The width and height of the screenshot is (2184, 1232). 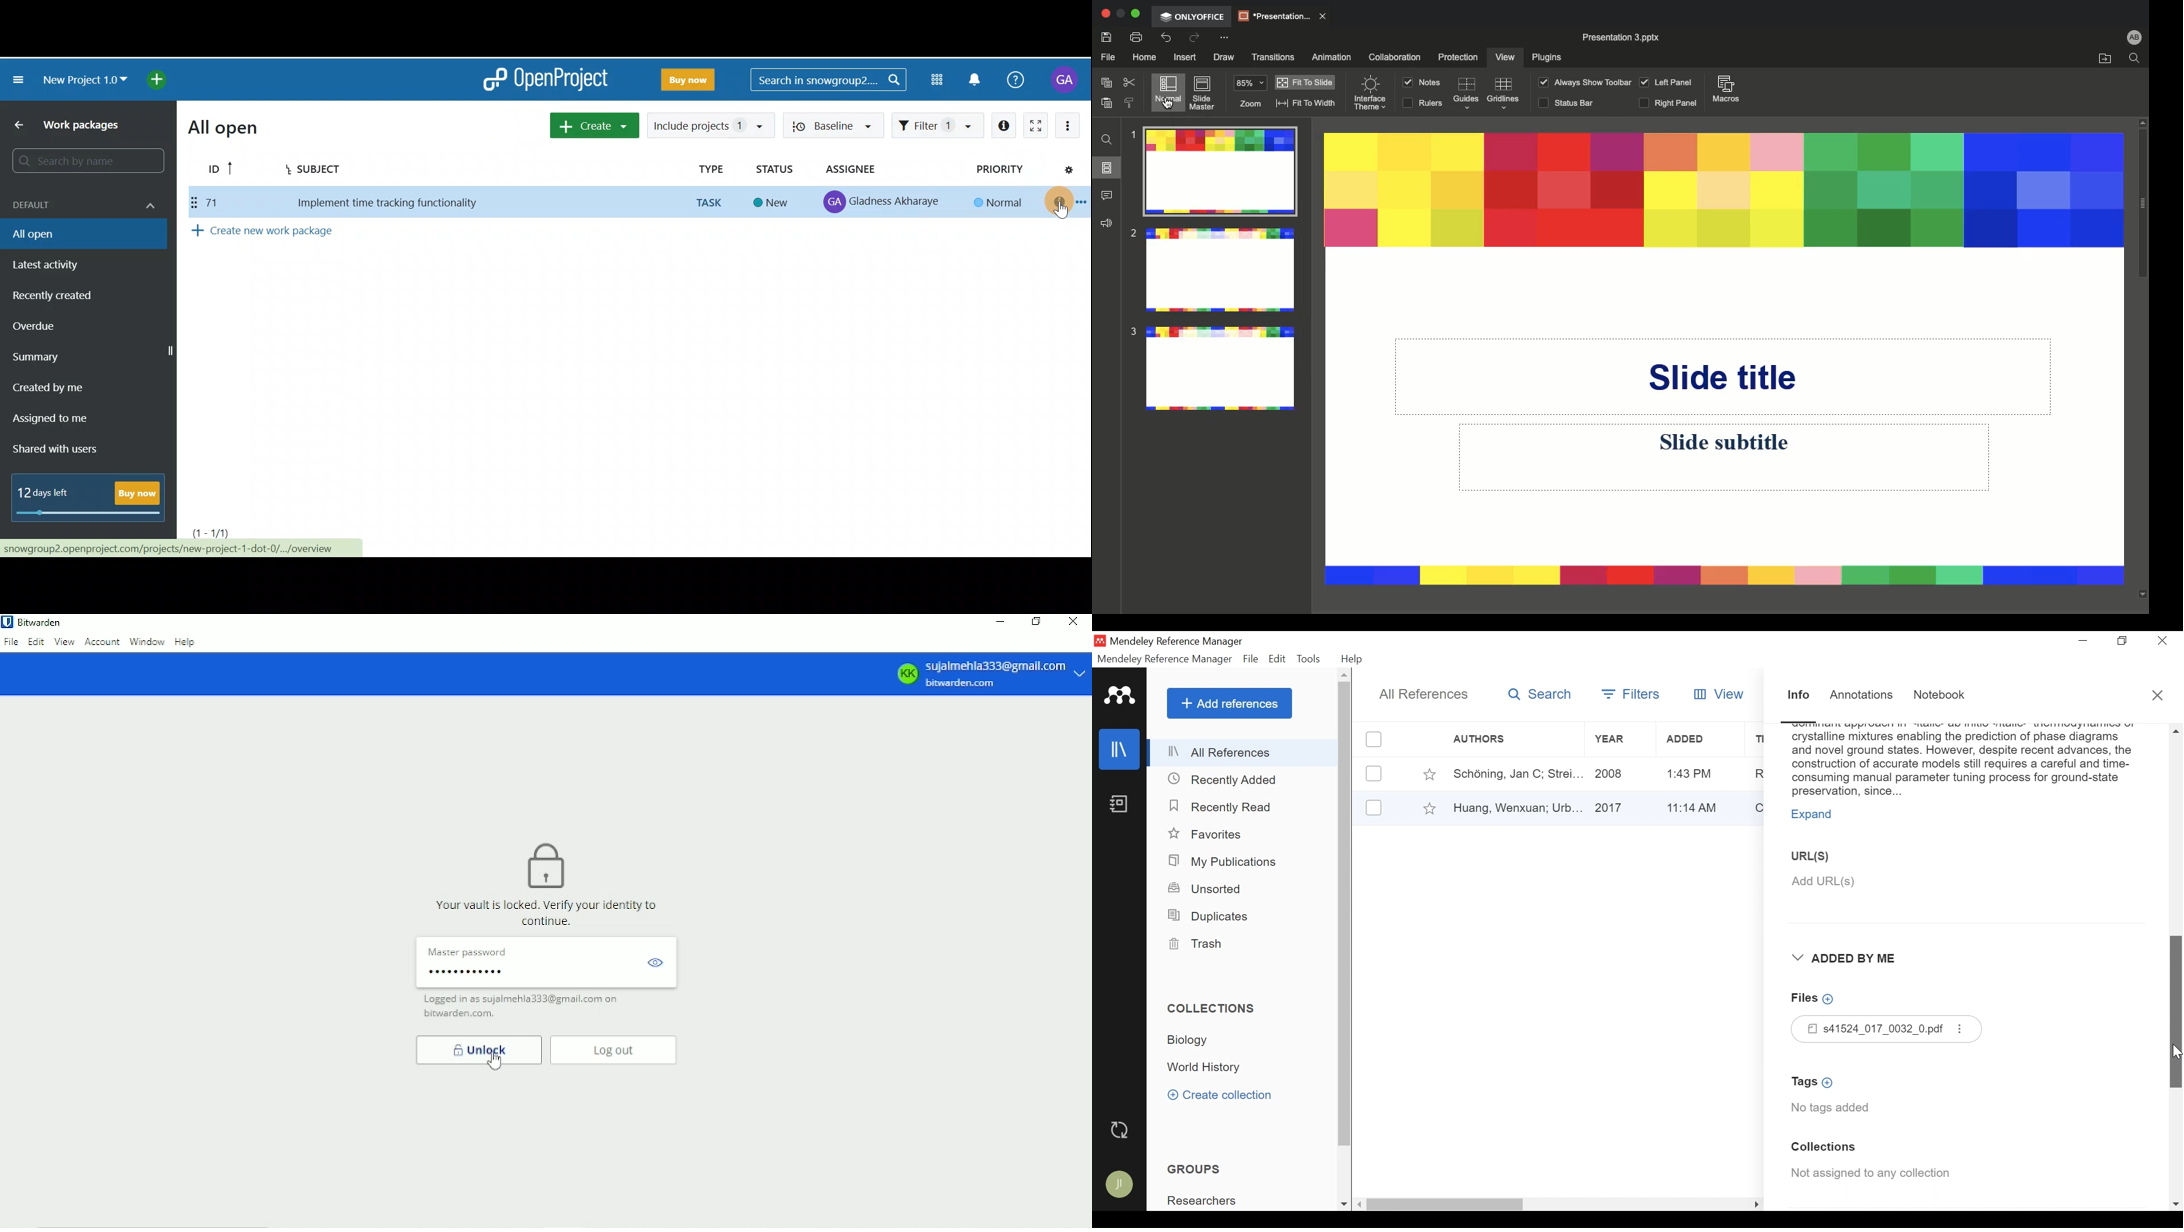 What do you see at coordinates (1374, 740) in the screenshot?
I see `(un)select all` at bounding box center [1374, 740].